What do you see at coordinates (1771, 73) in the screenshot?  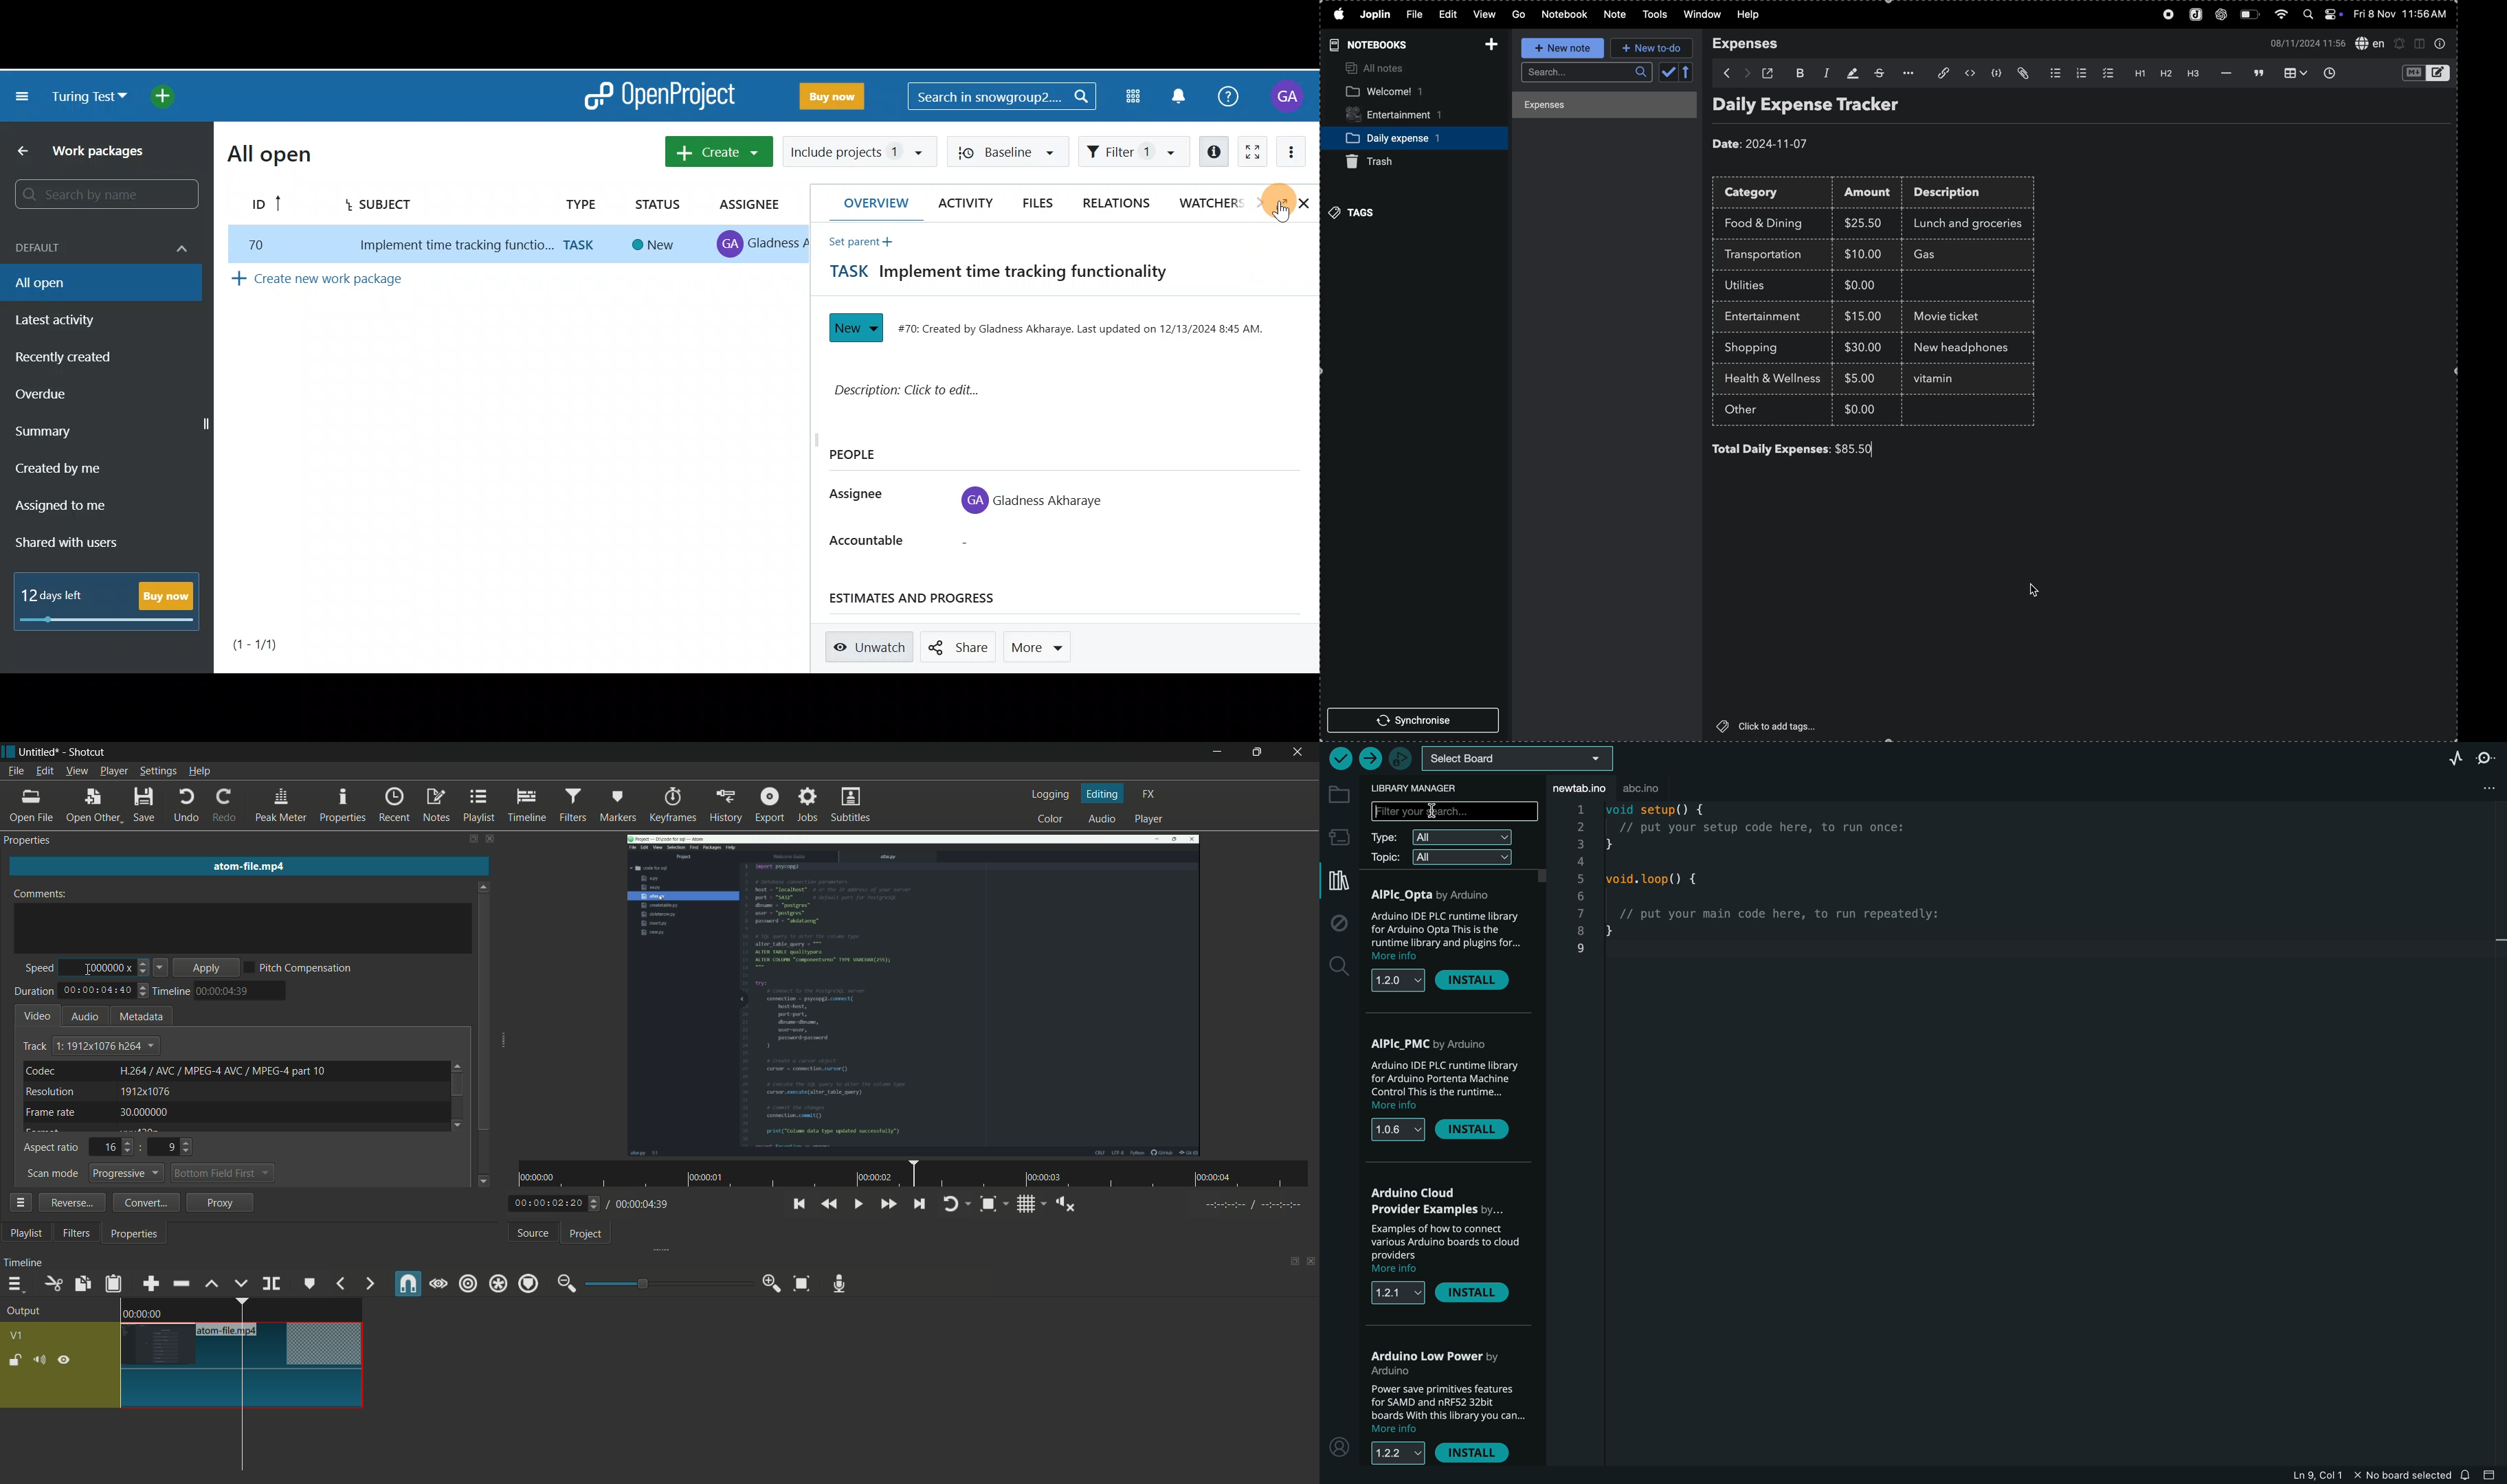 I see `open window` at bounding box center [1771, 73].